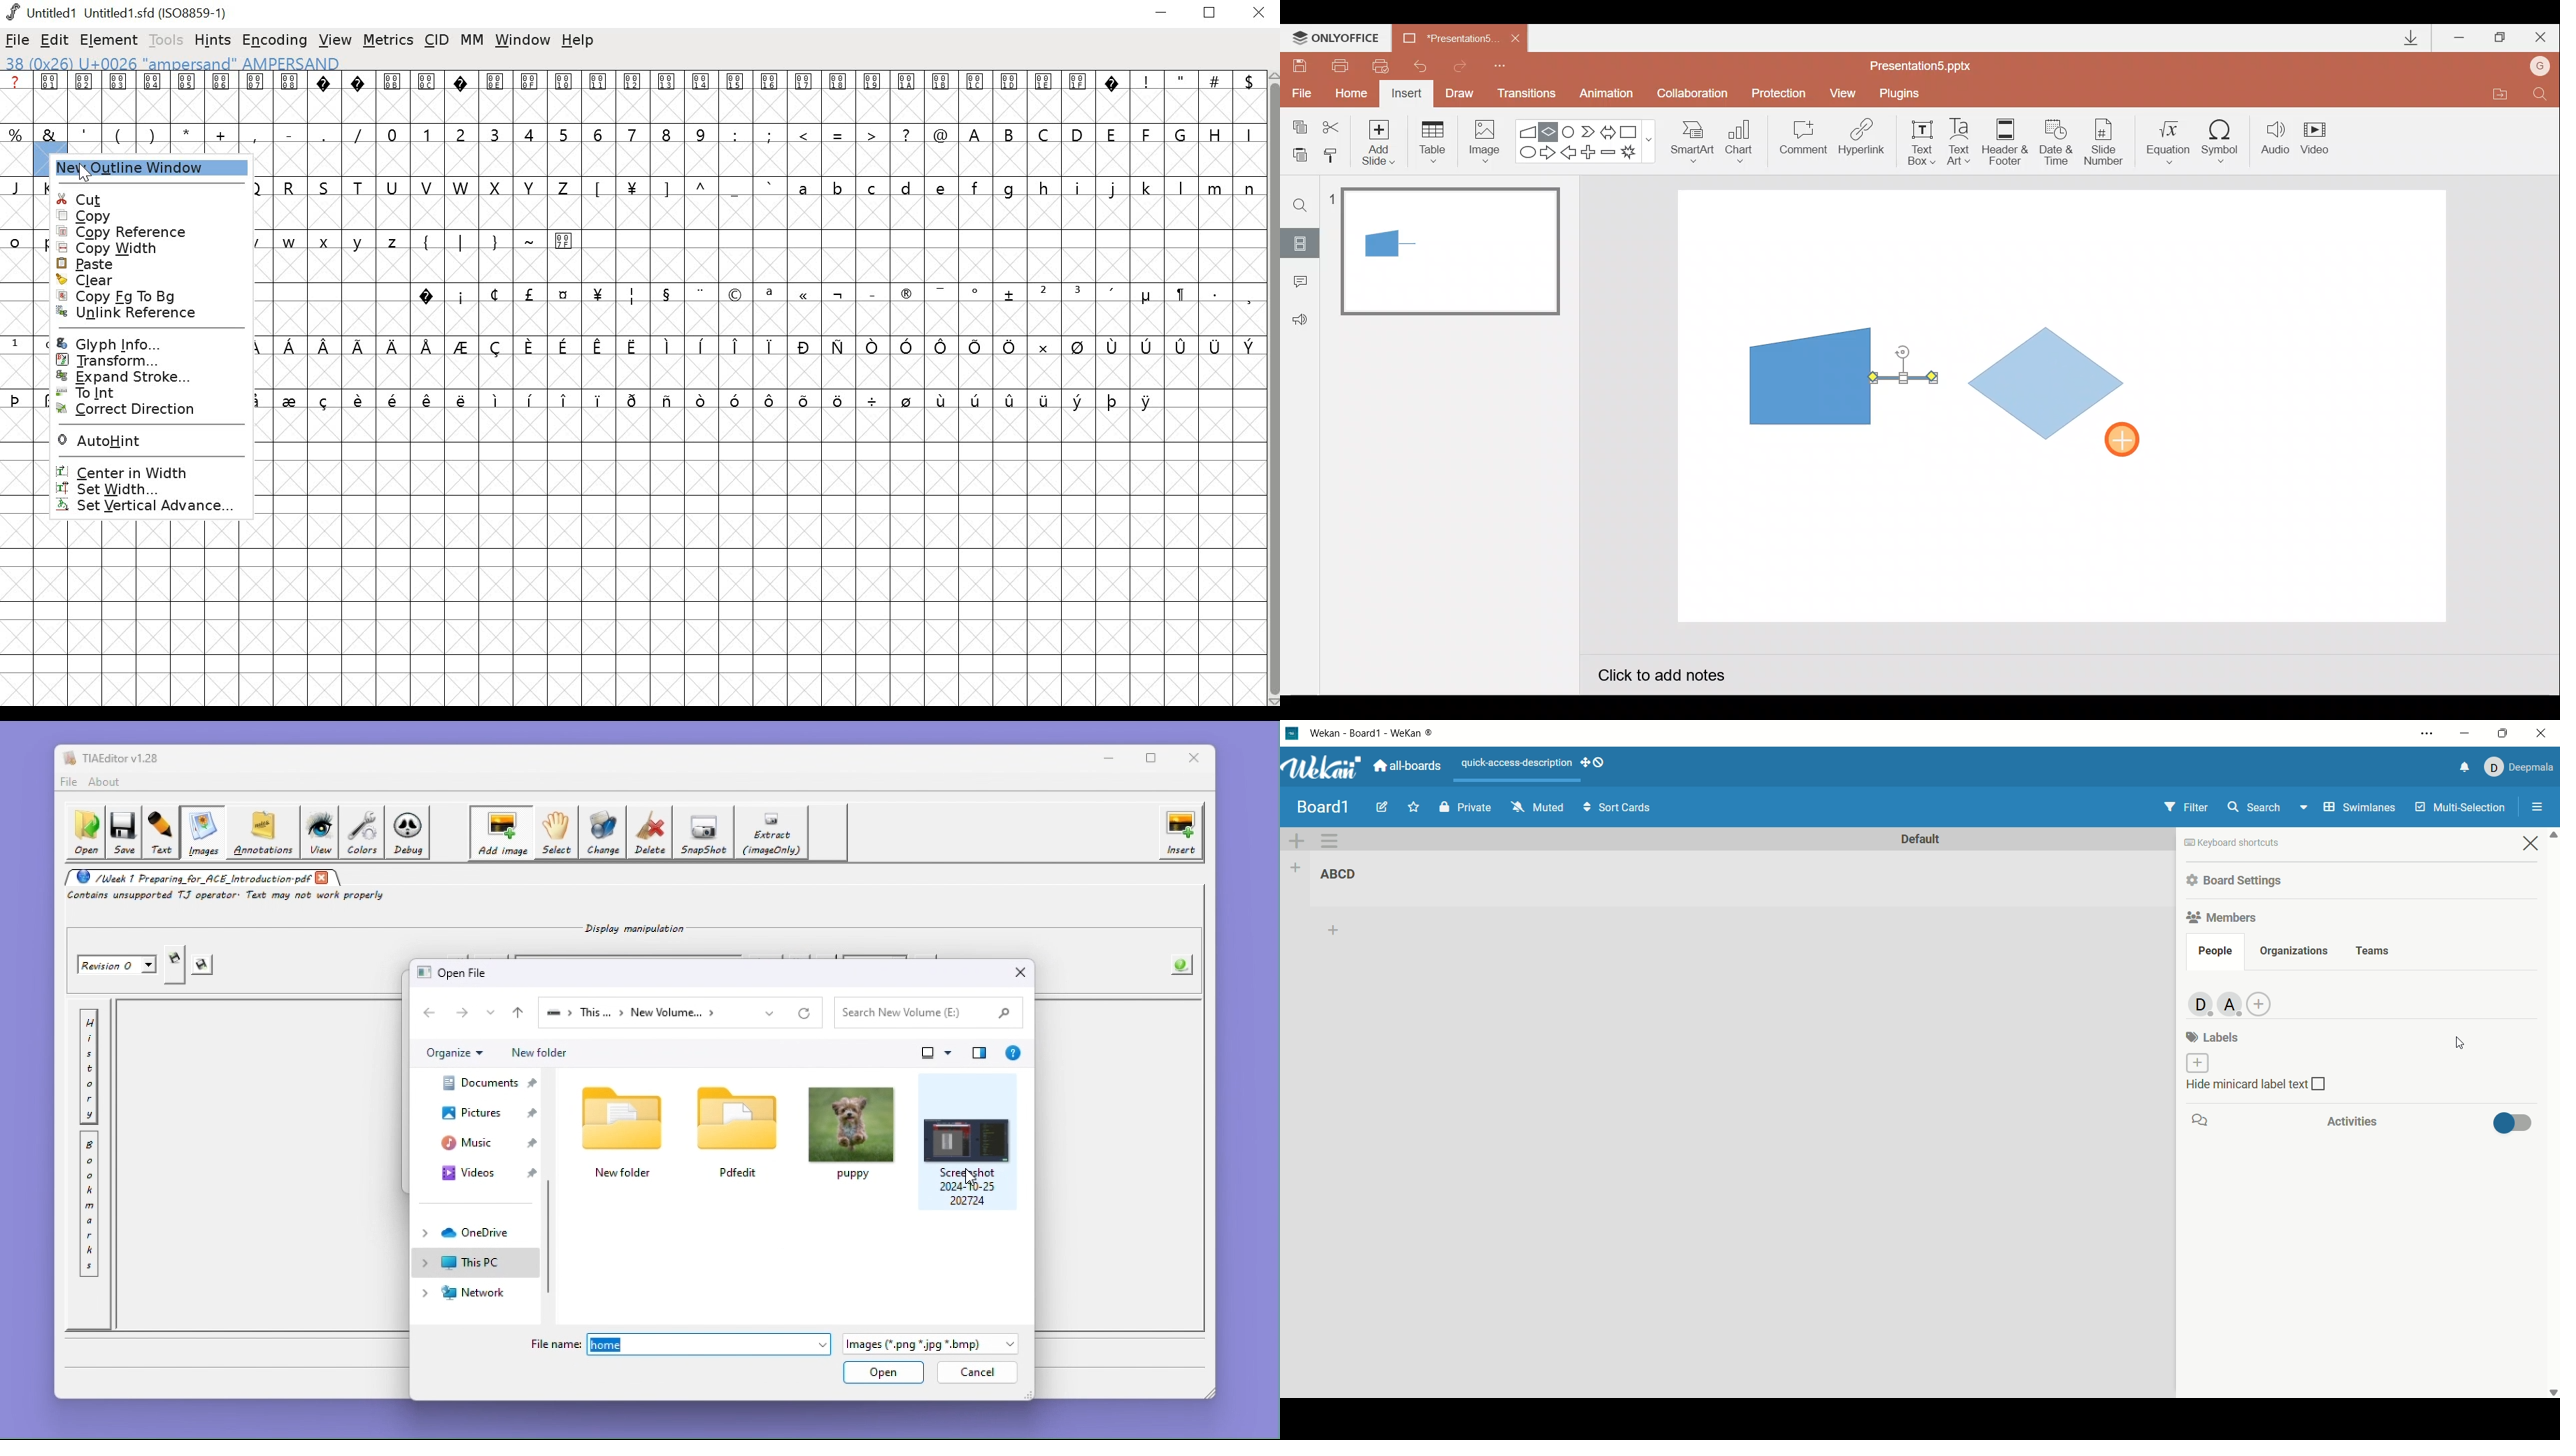 This screenshot has width=2576, height=1456. I want to click on cut, so click(143, 197).